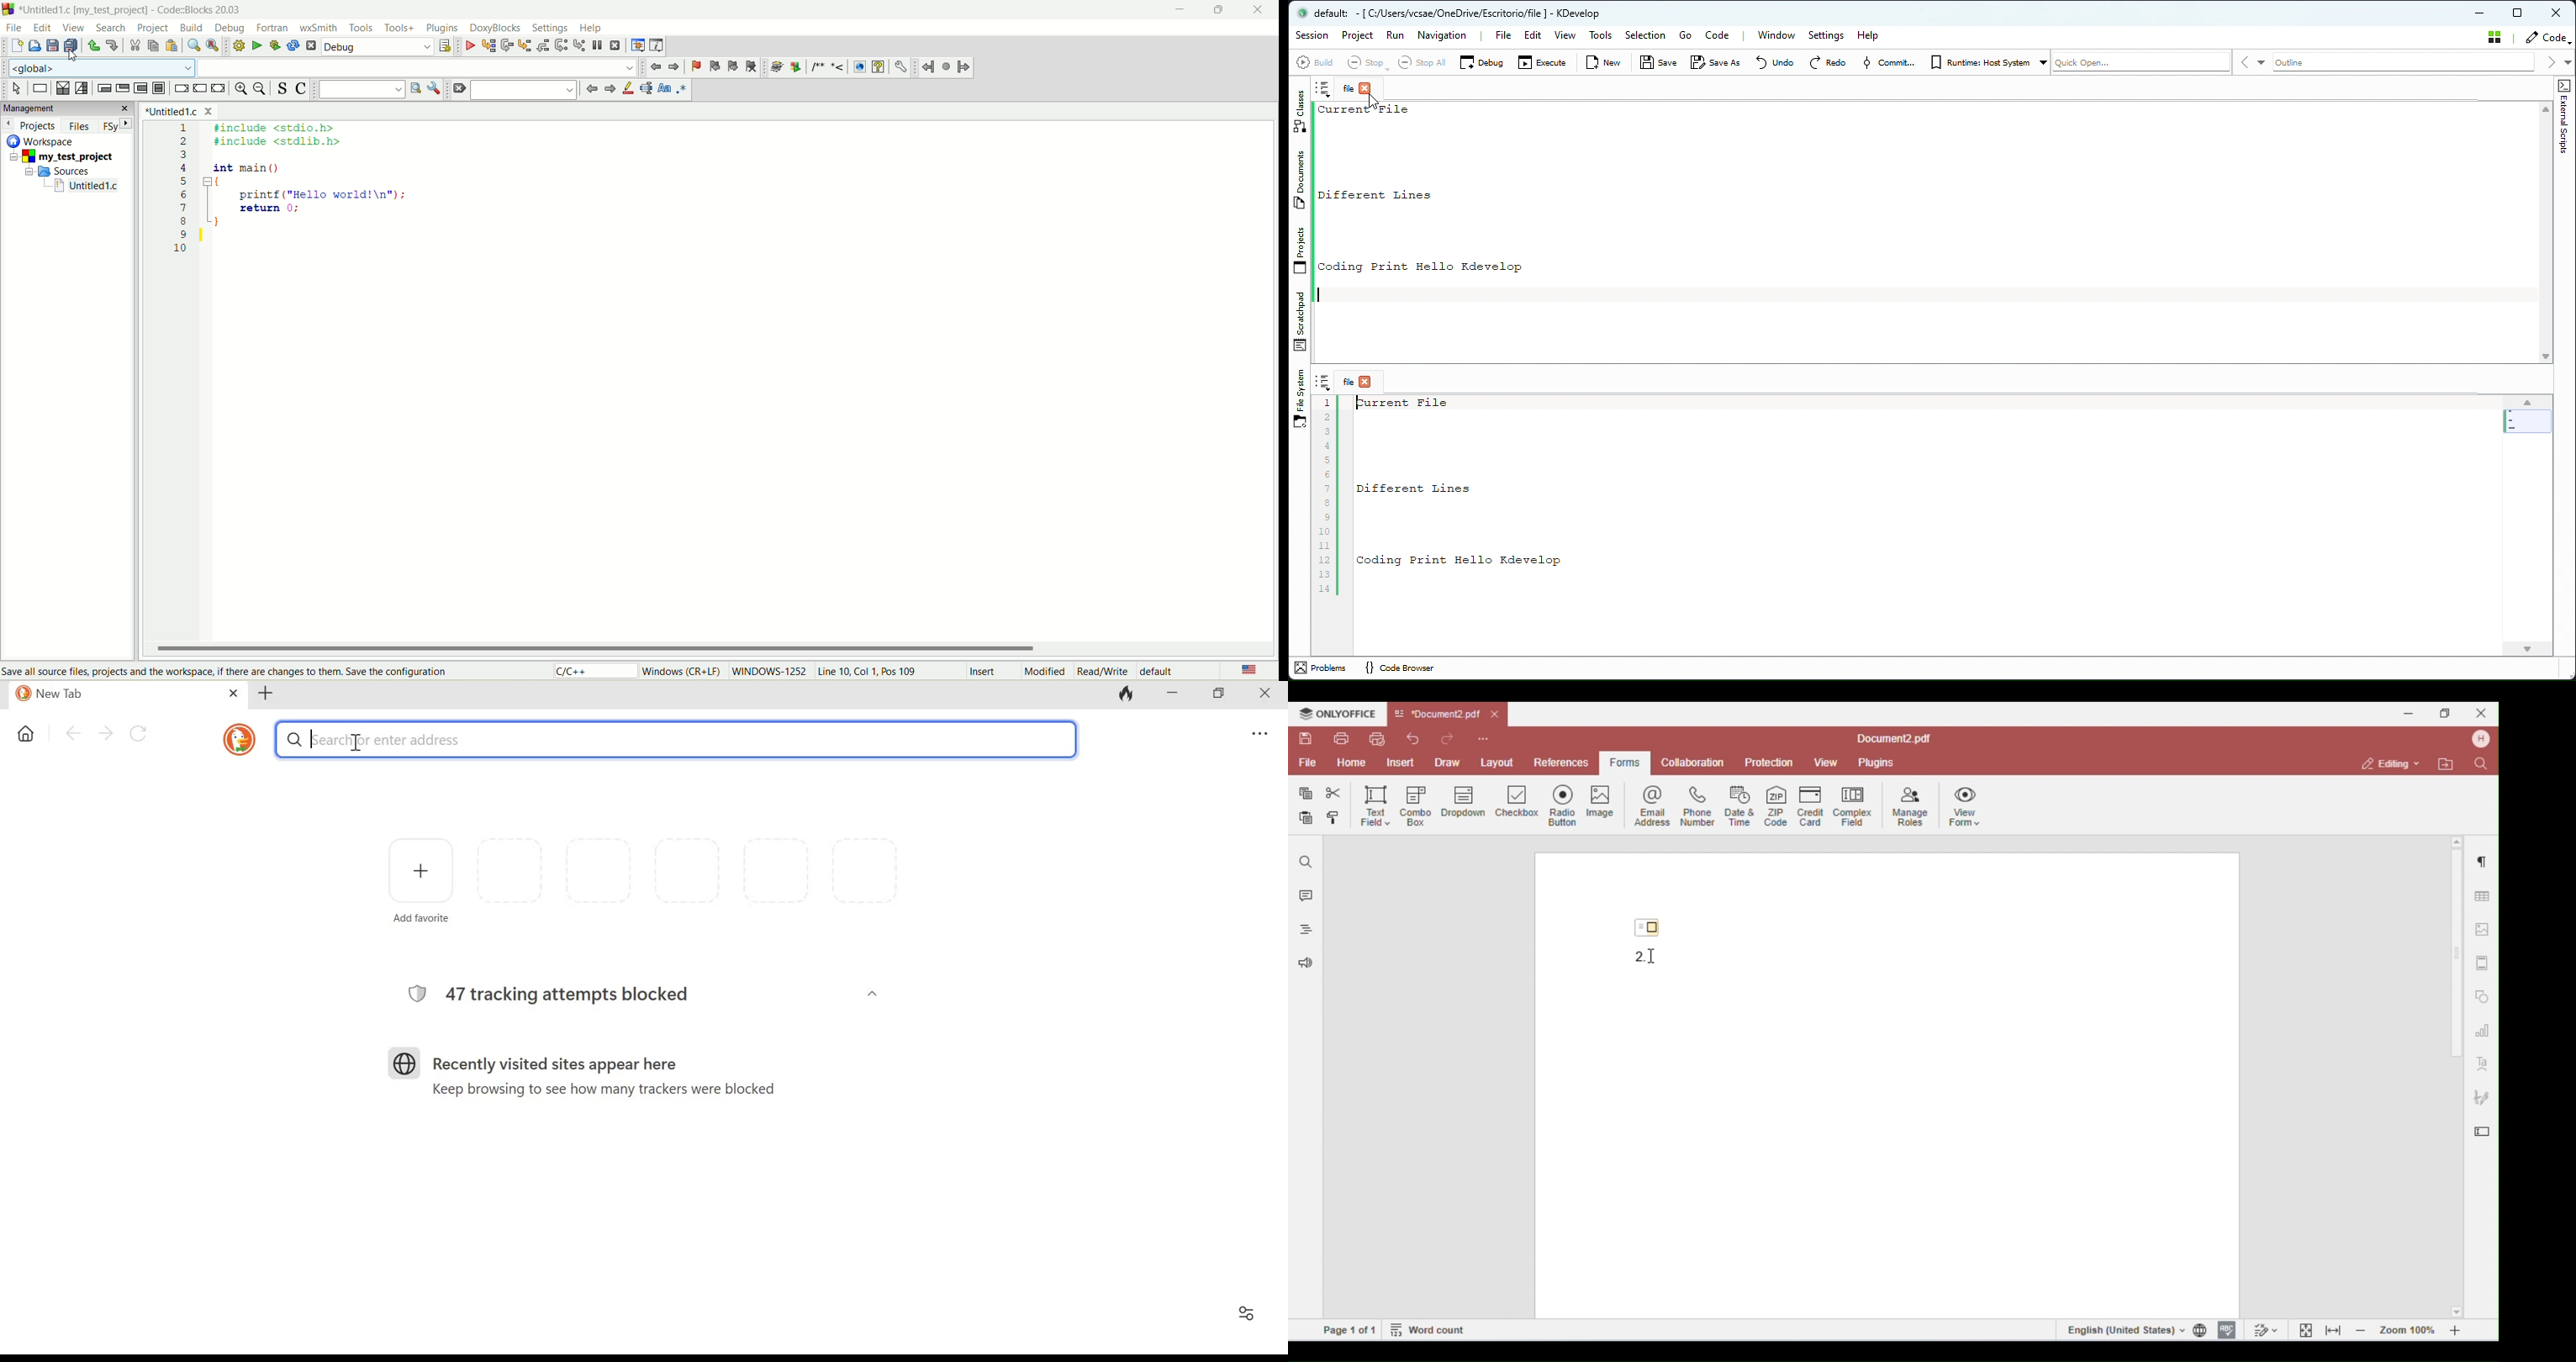 Image resolution: width=2576 pixels, height=1372 pixels. I want to click on copy, so click(154, 46).